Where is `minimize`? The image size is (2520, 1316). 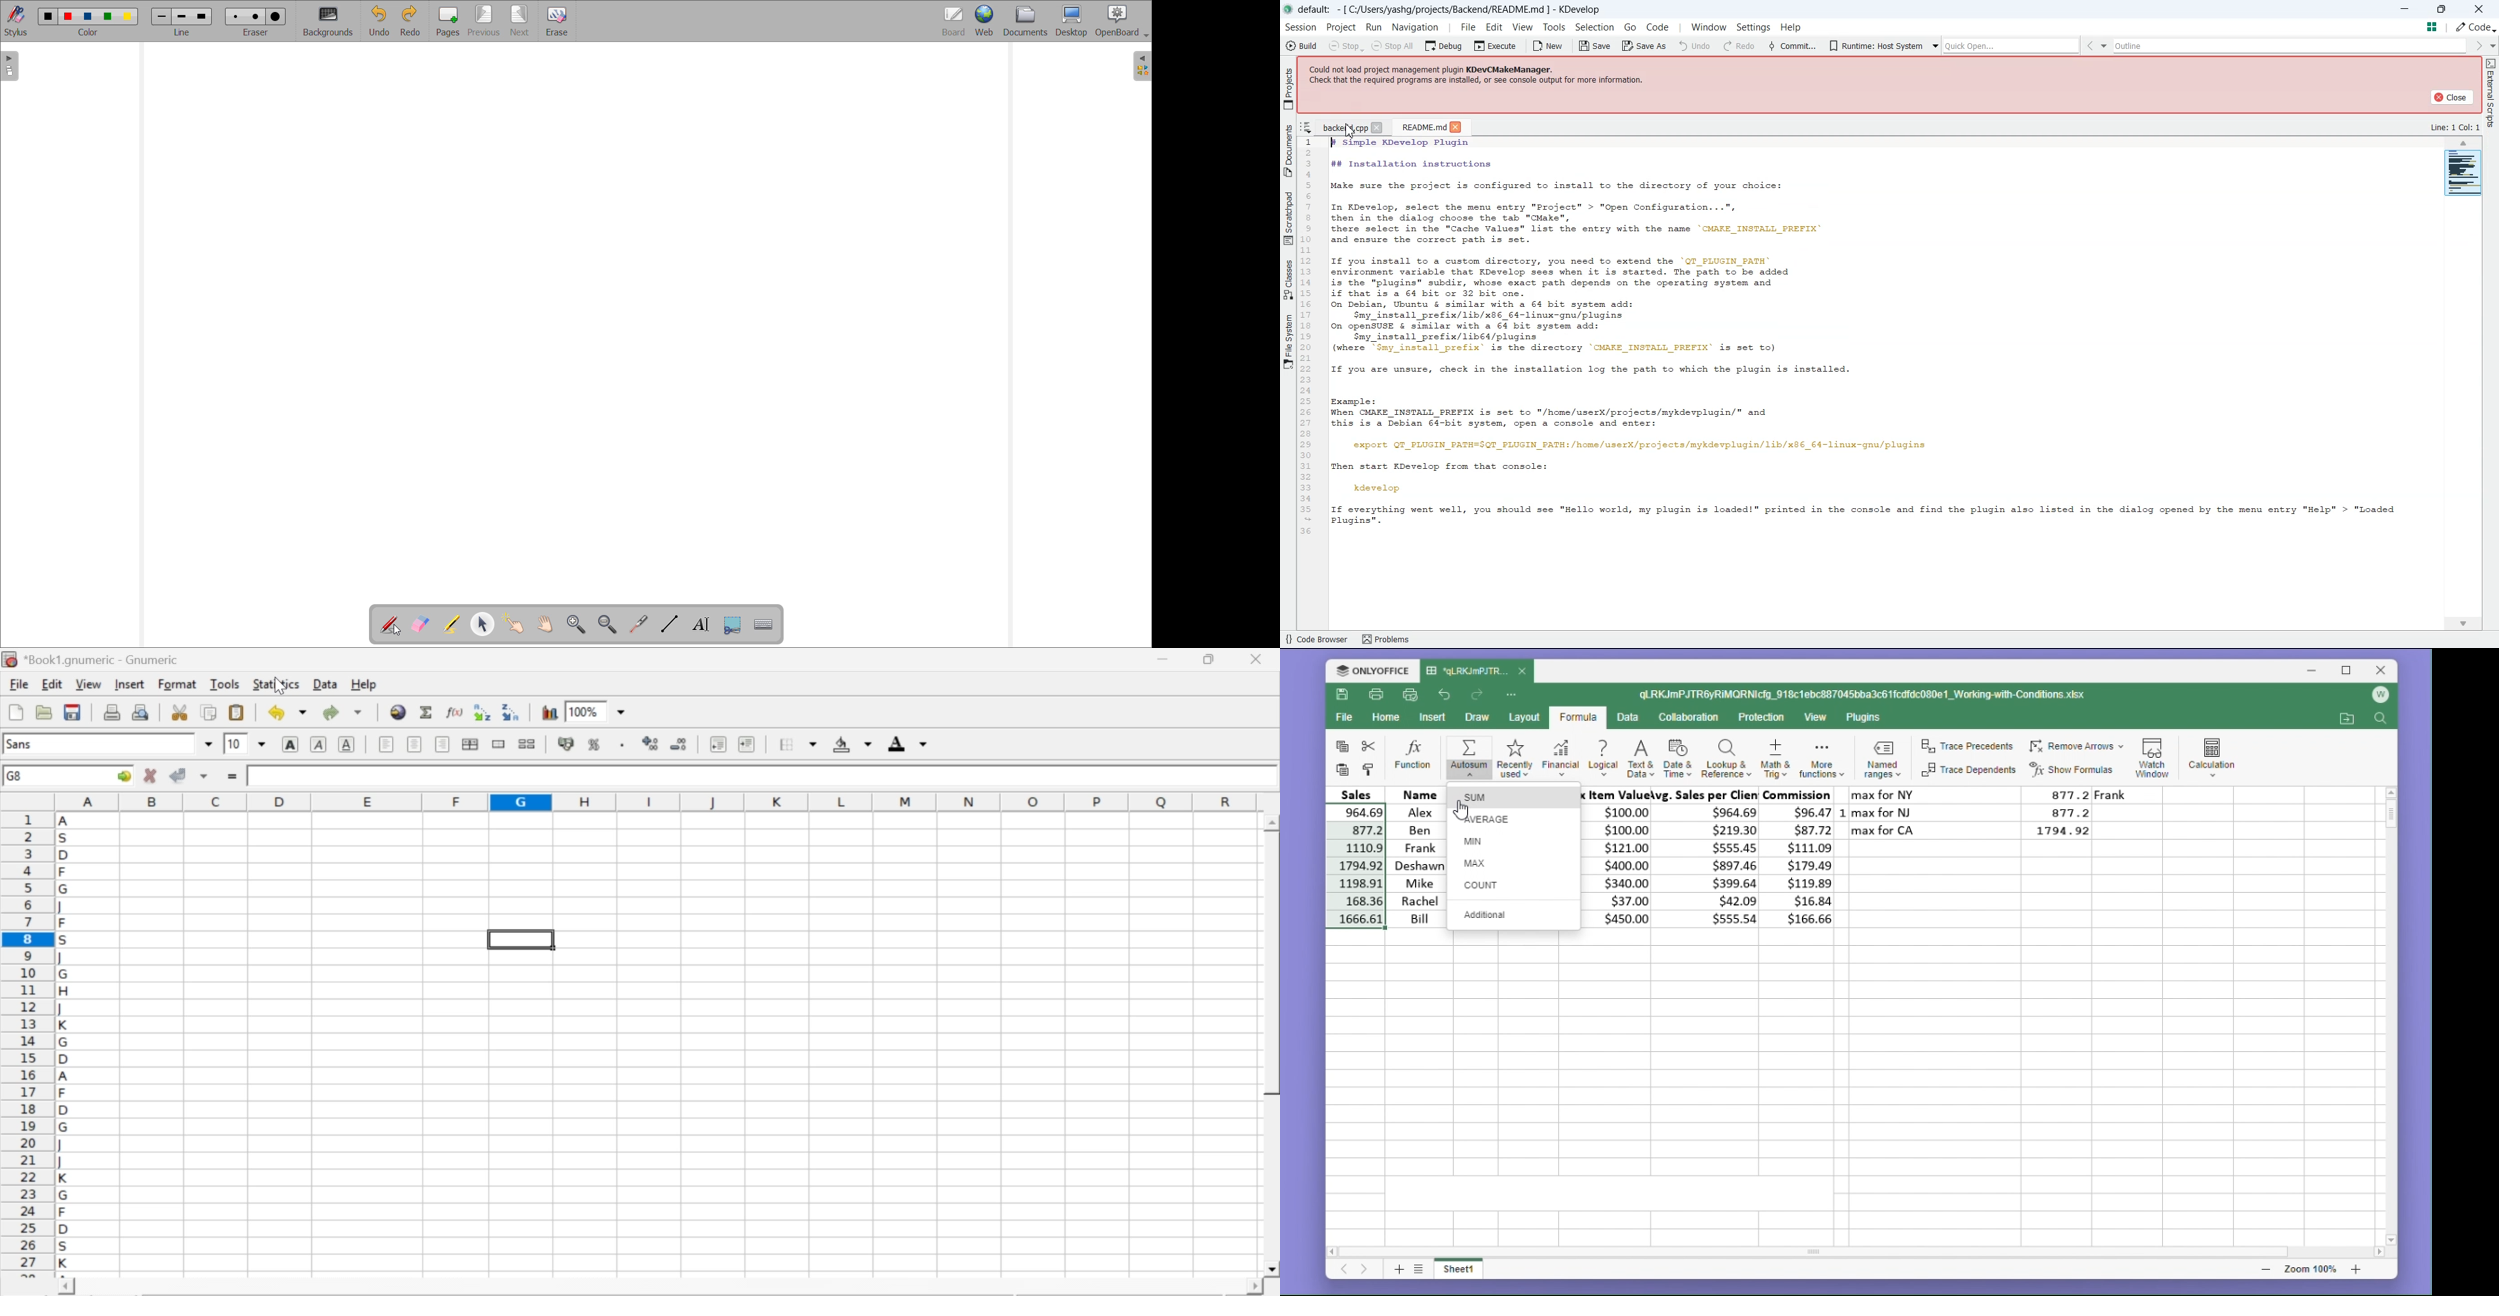 minimize is located at coordinates (2314, 672).